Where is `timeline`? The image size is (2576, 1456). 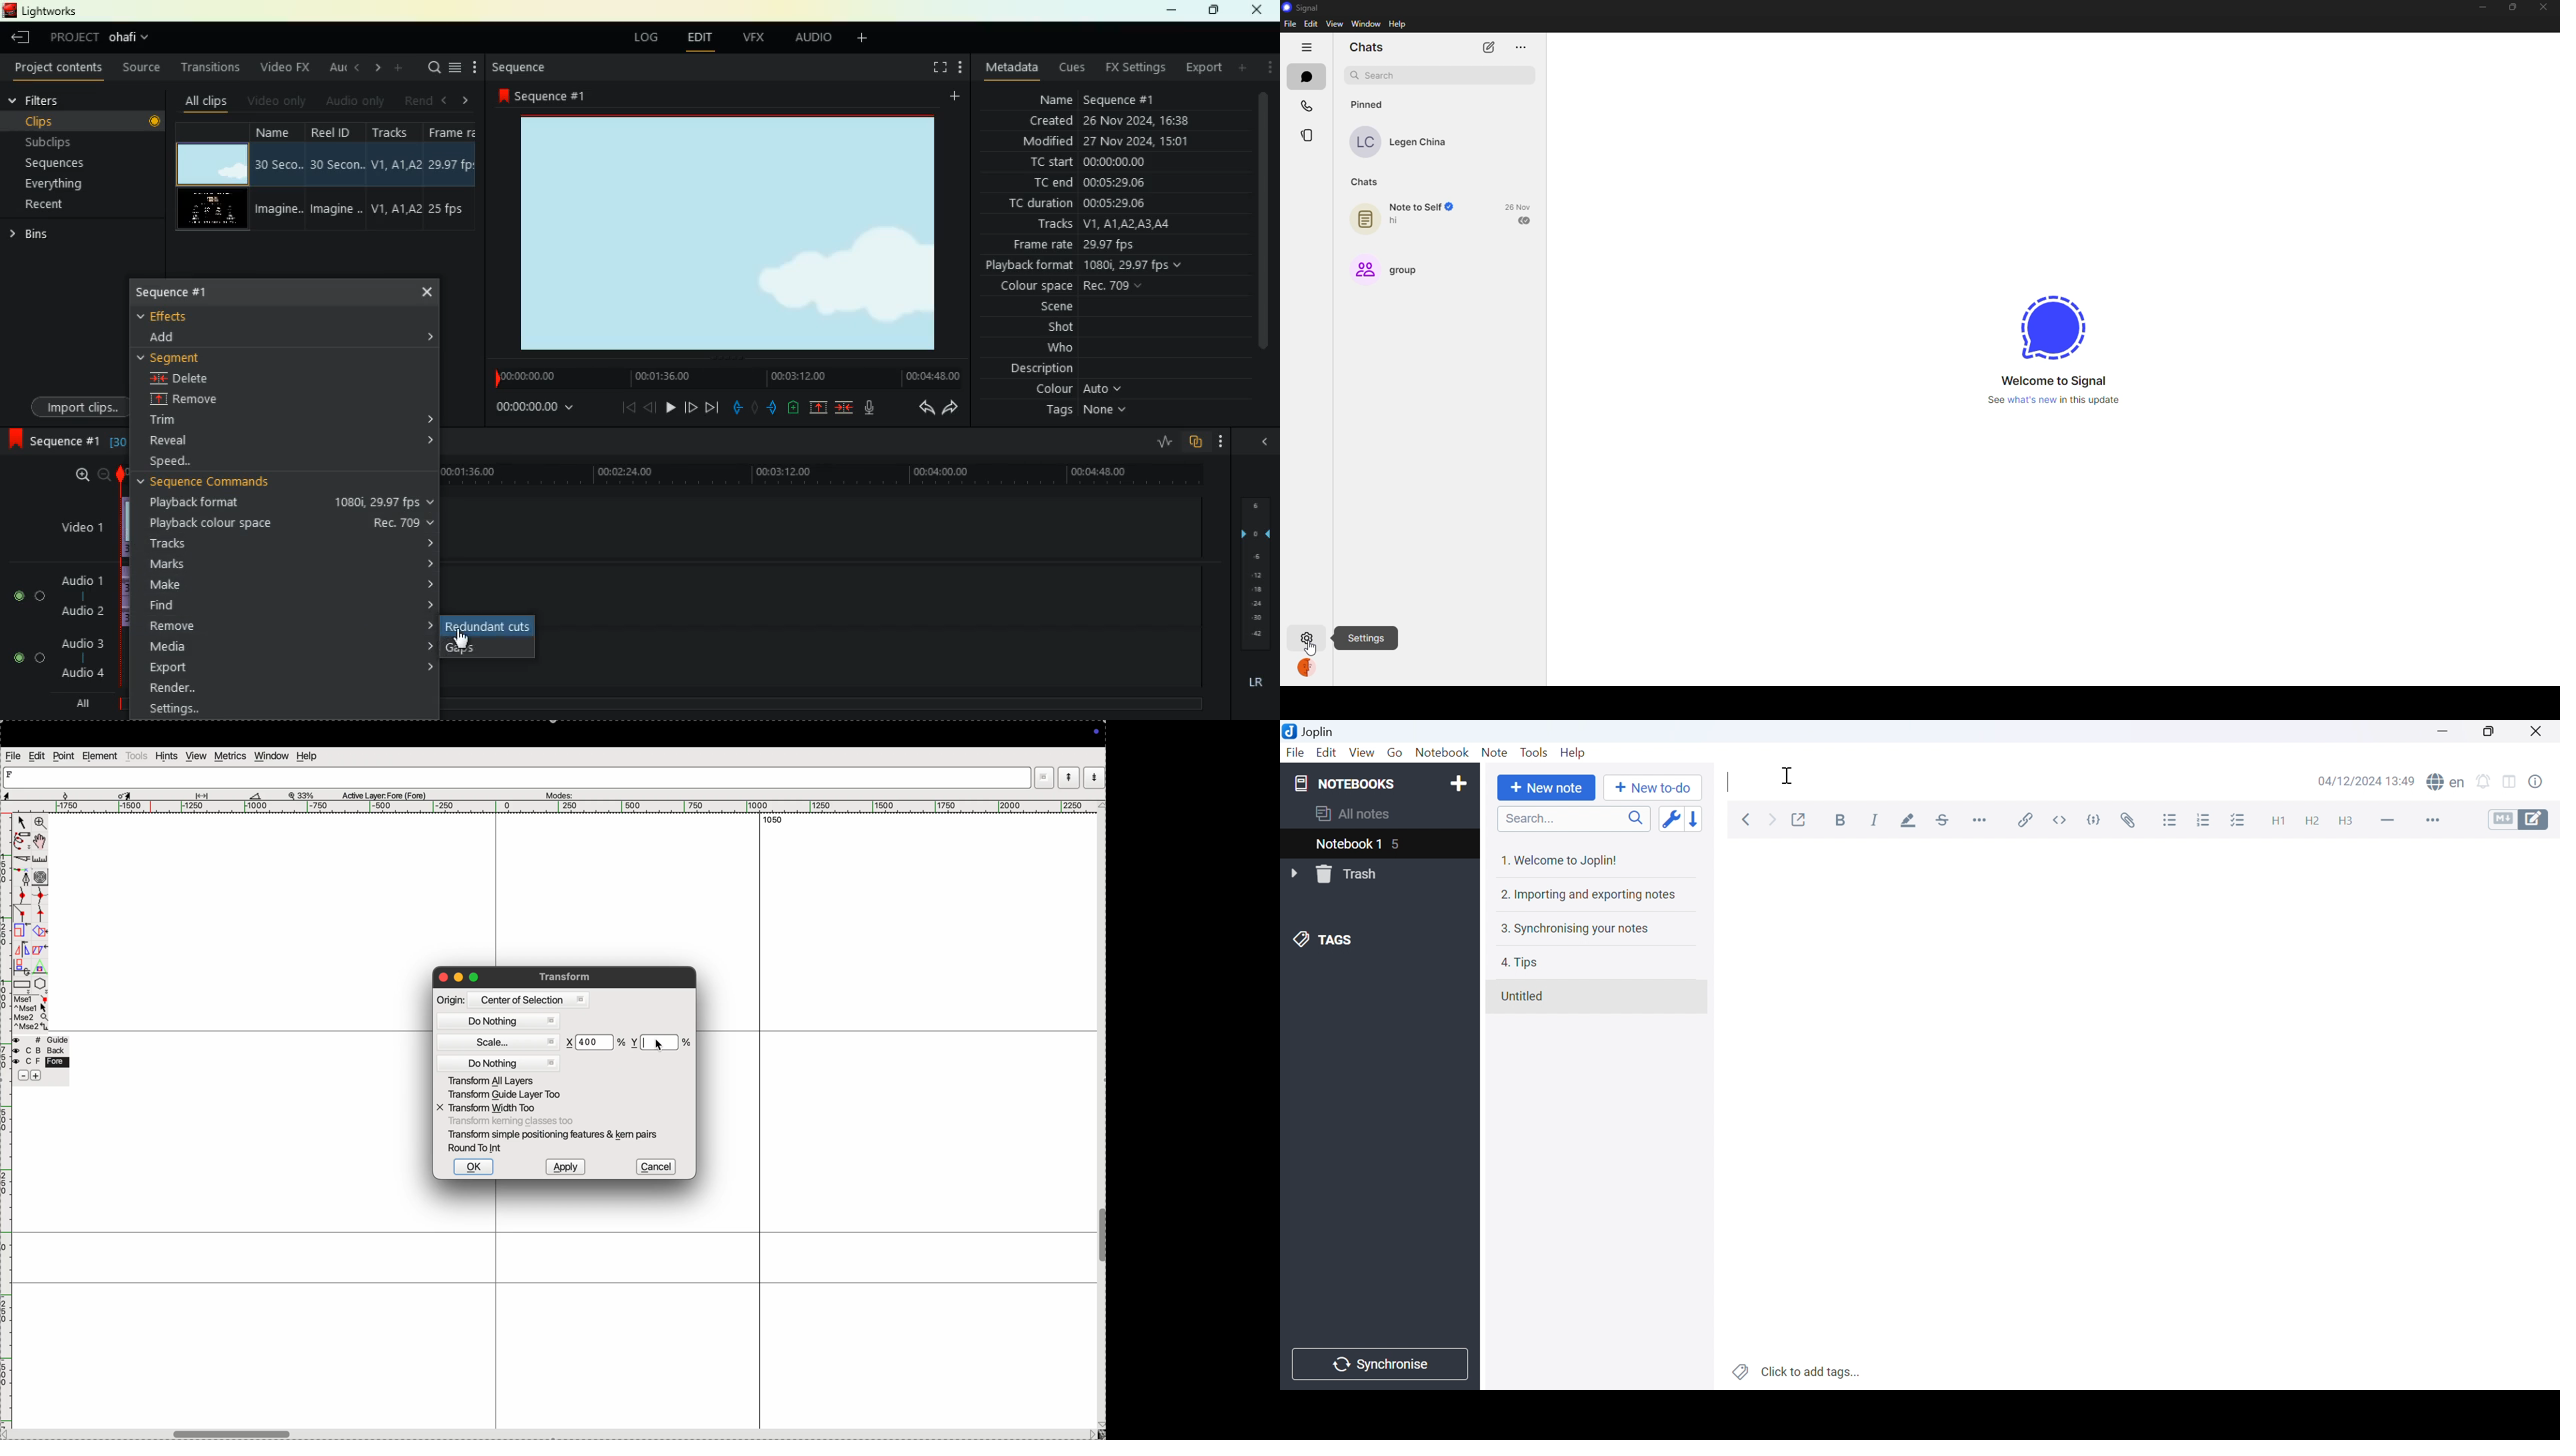 timeline is located at coordinates (828, 473).